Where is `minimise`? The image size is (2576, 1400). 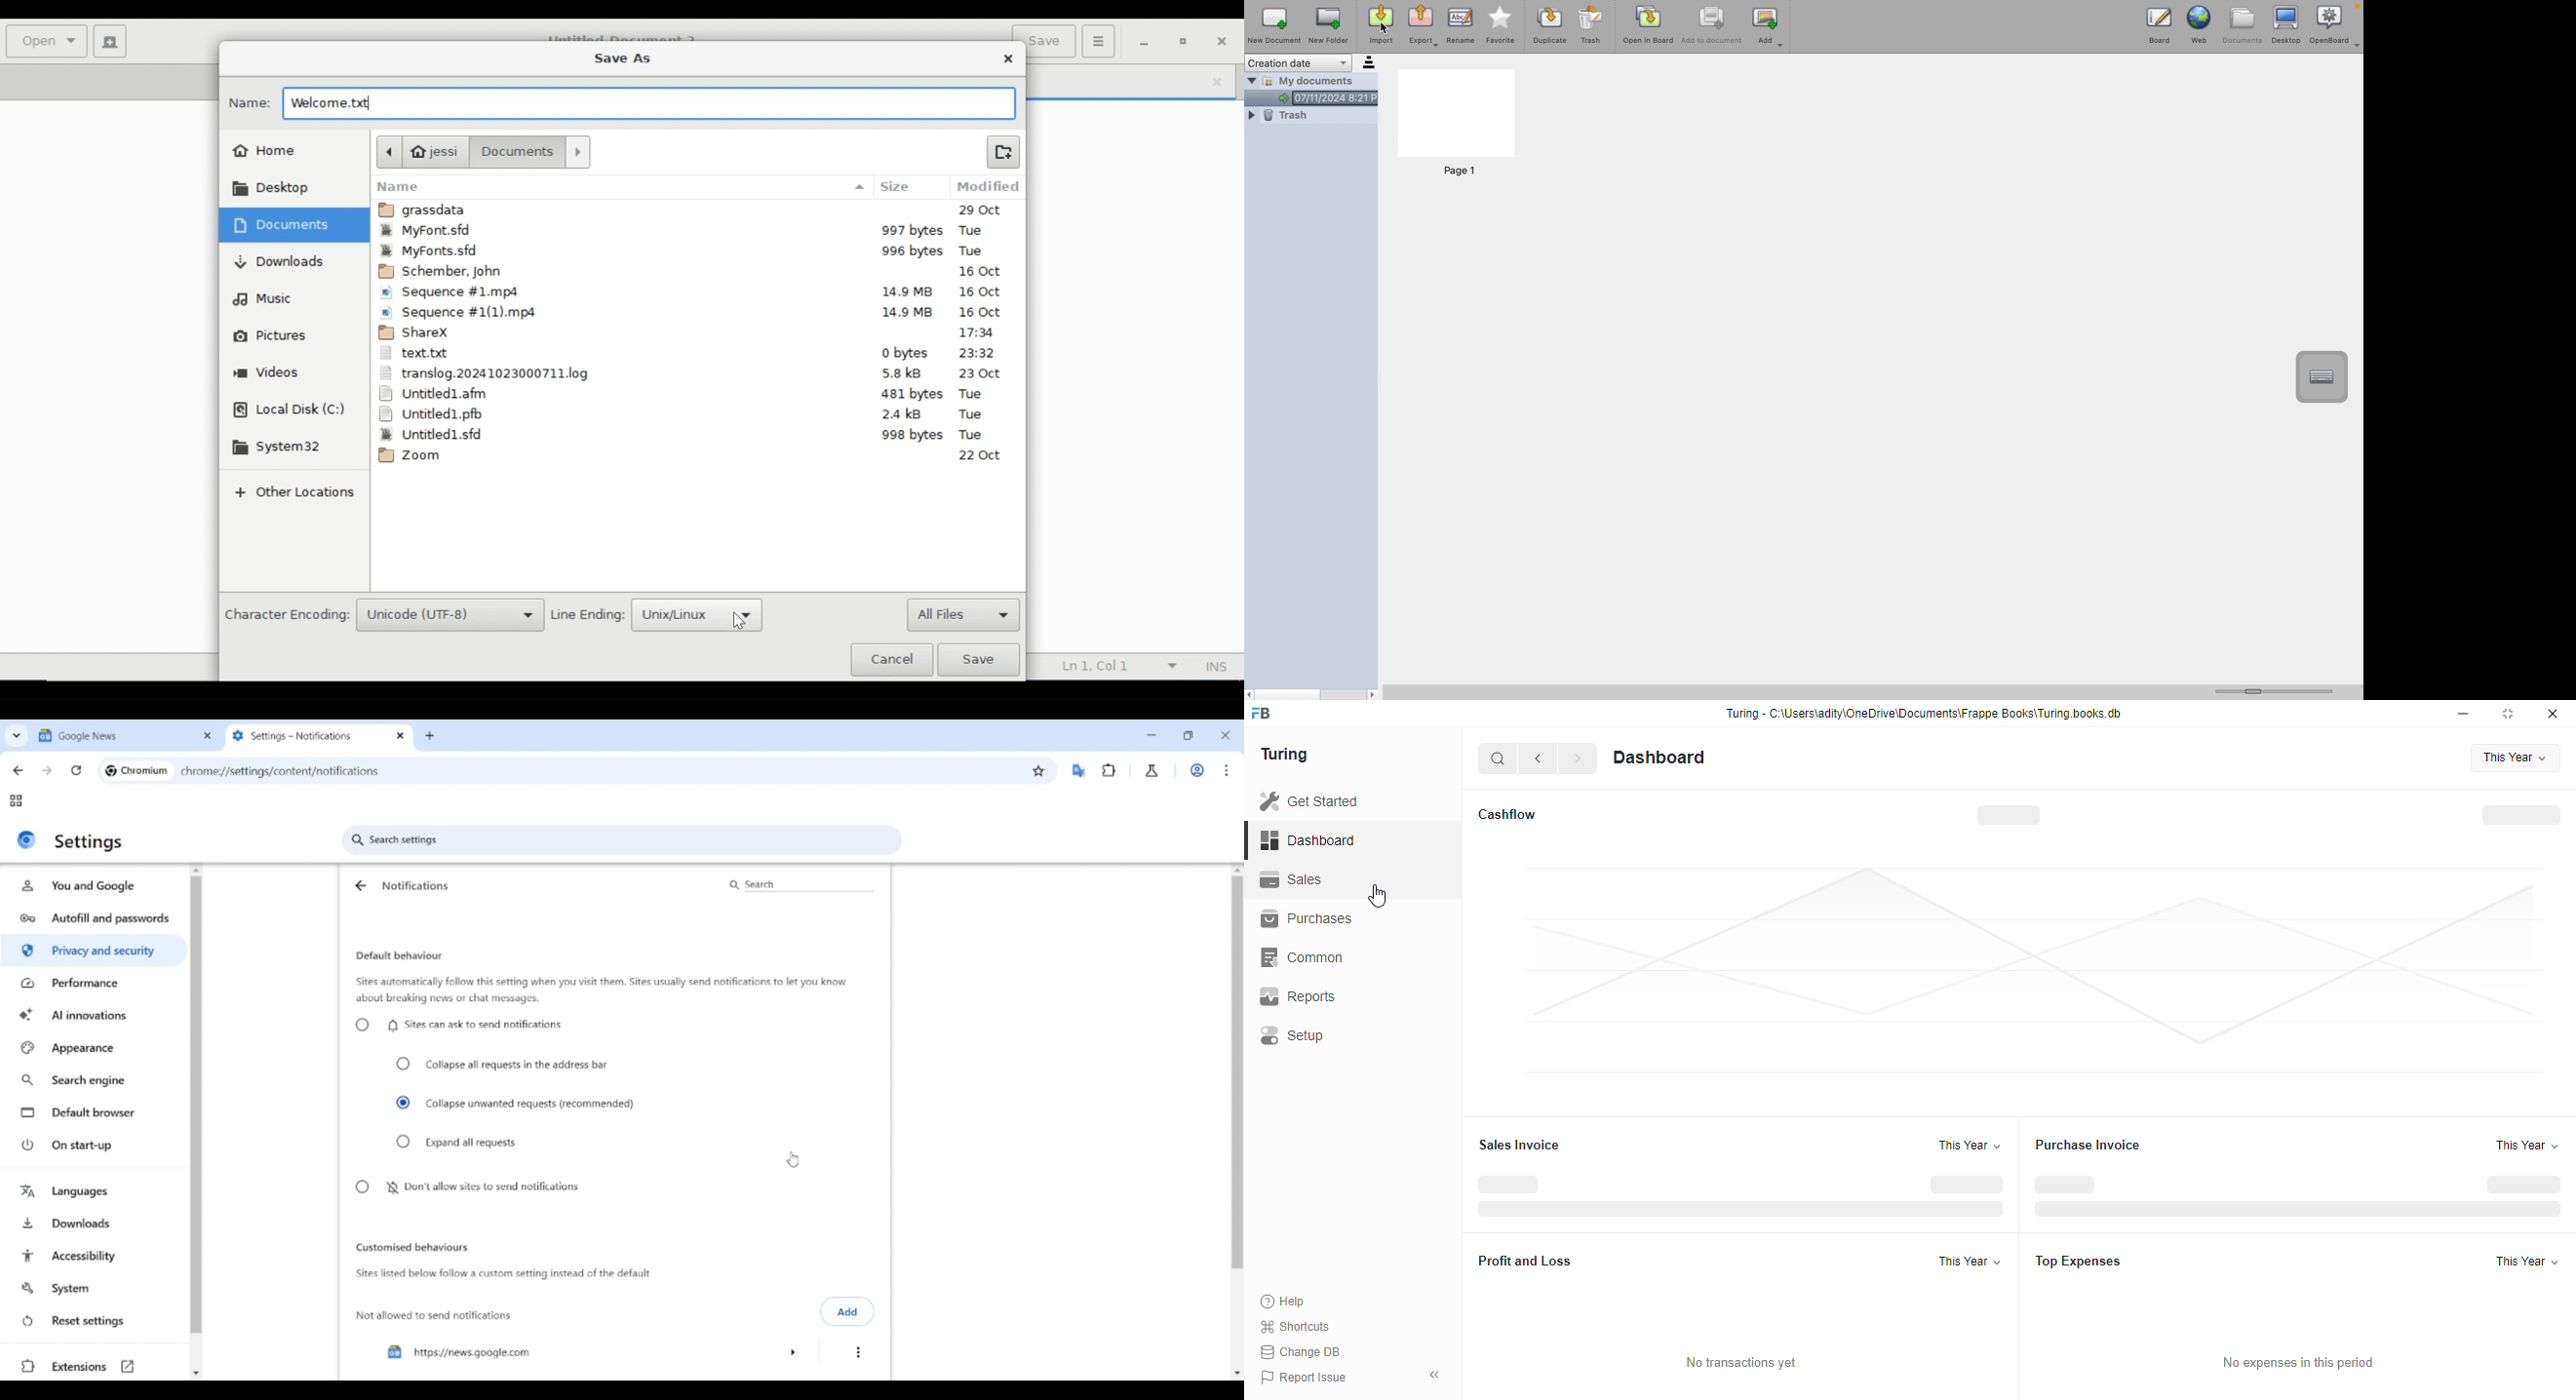 minimise is located at coordinates (2464, 714).